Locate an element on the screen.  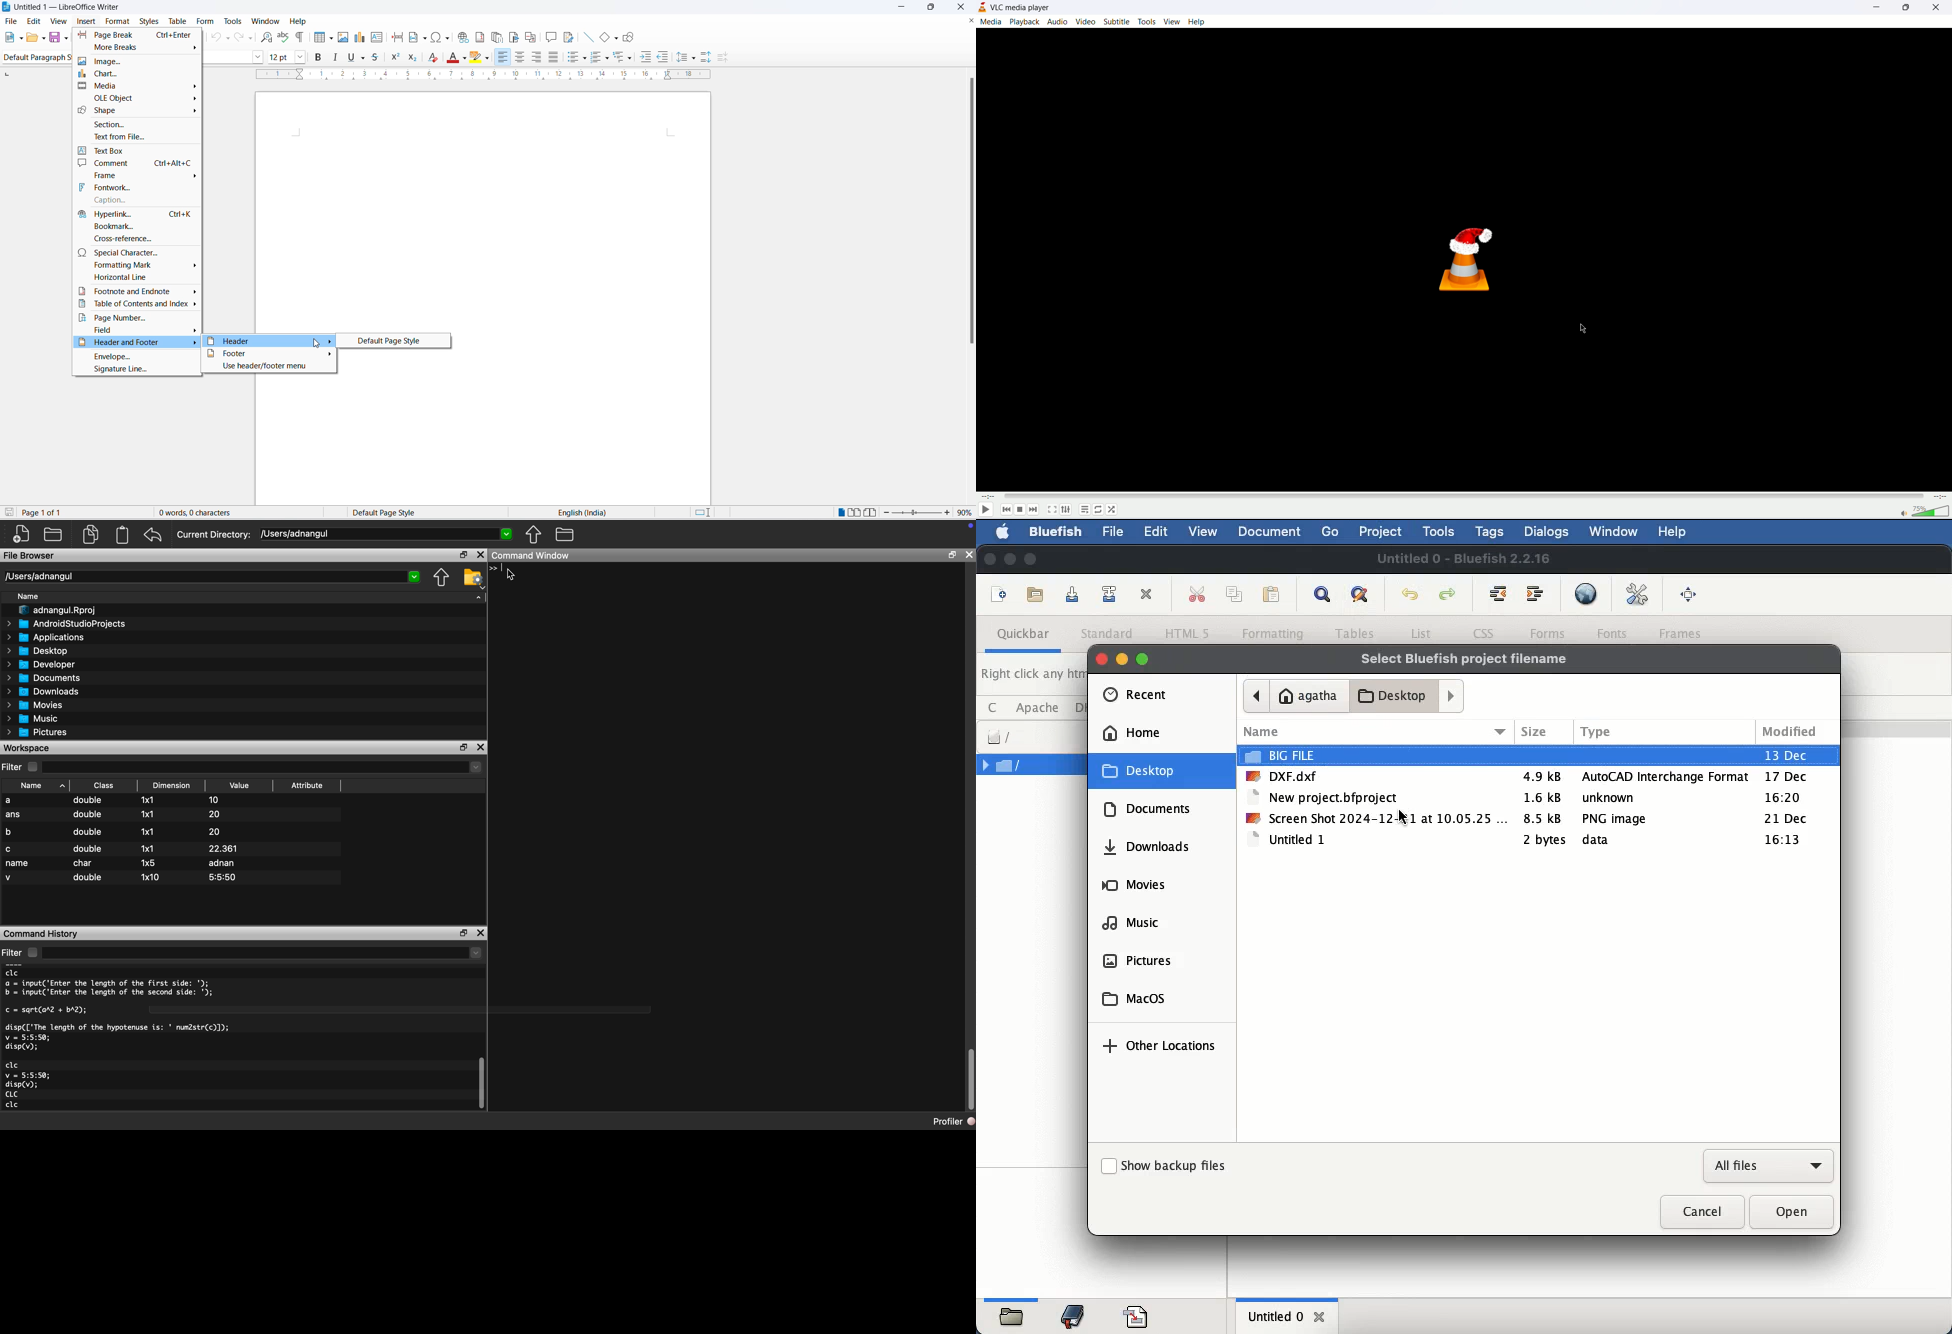
scaling is located at coordinates (489, 79).